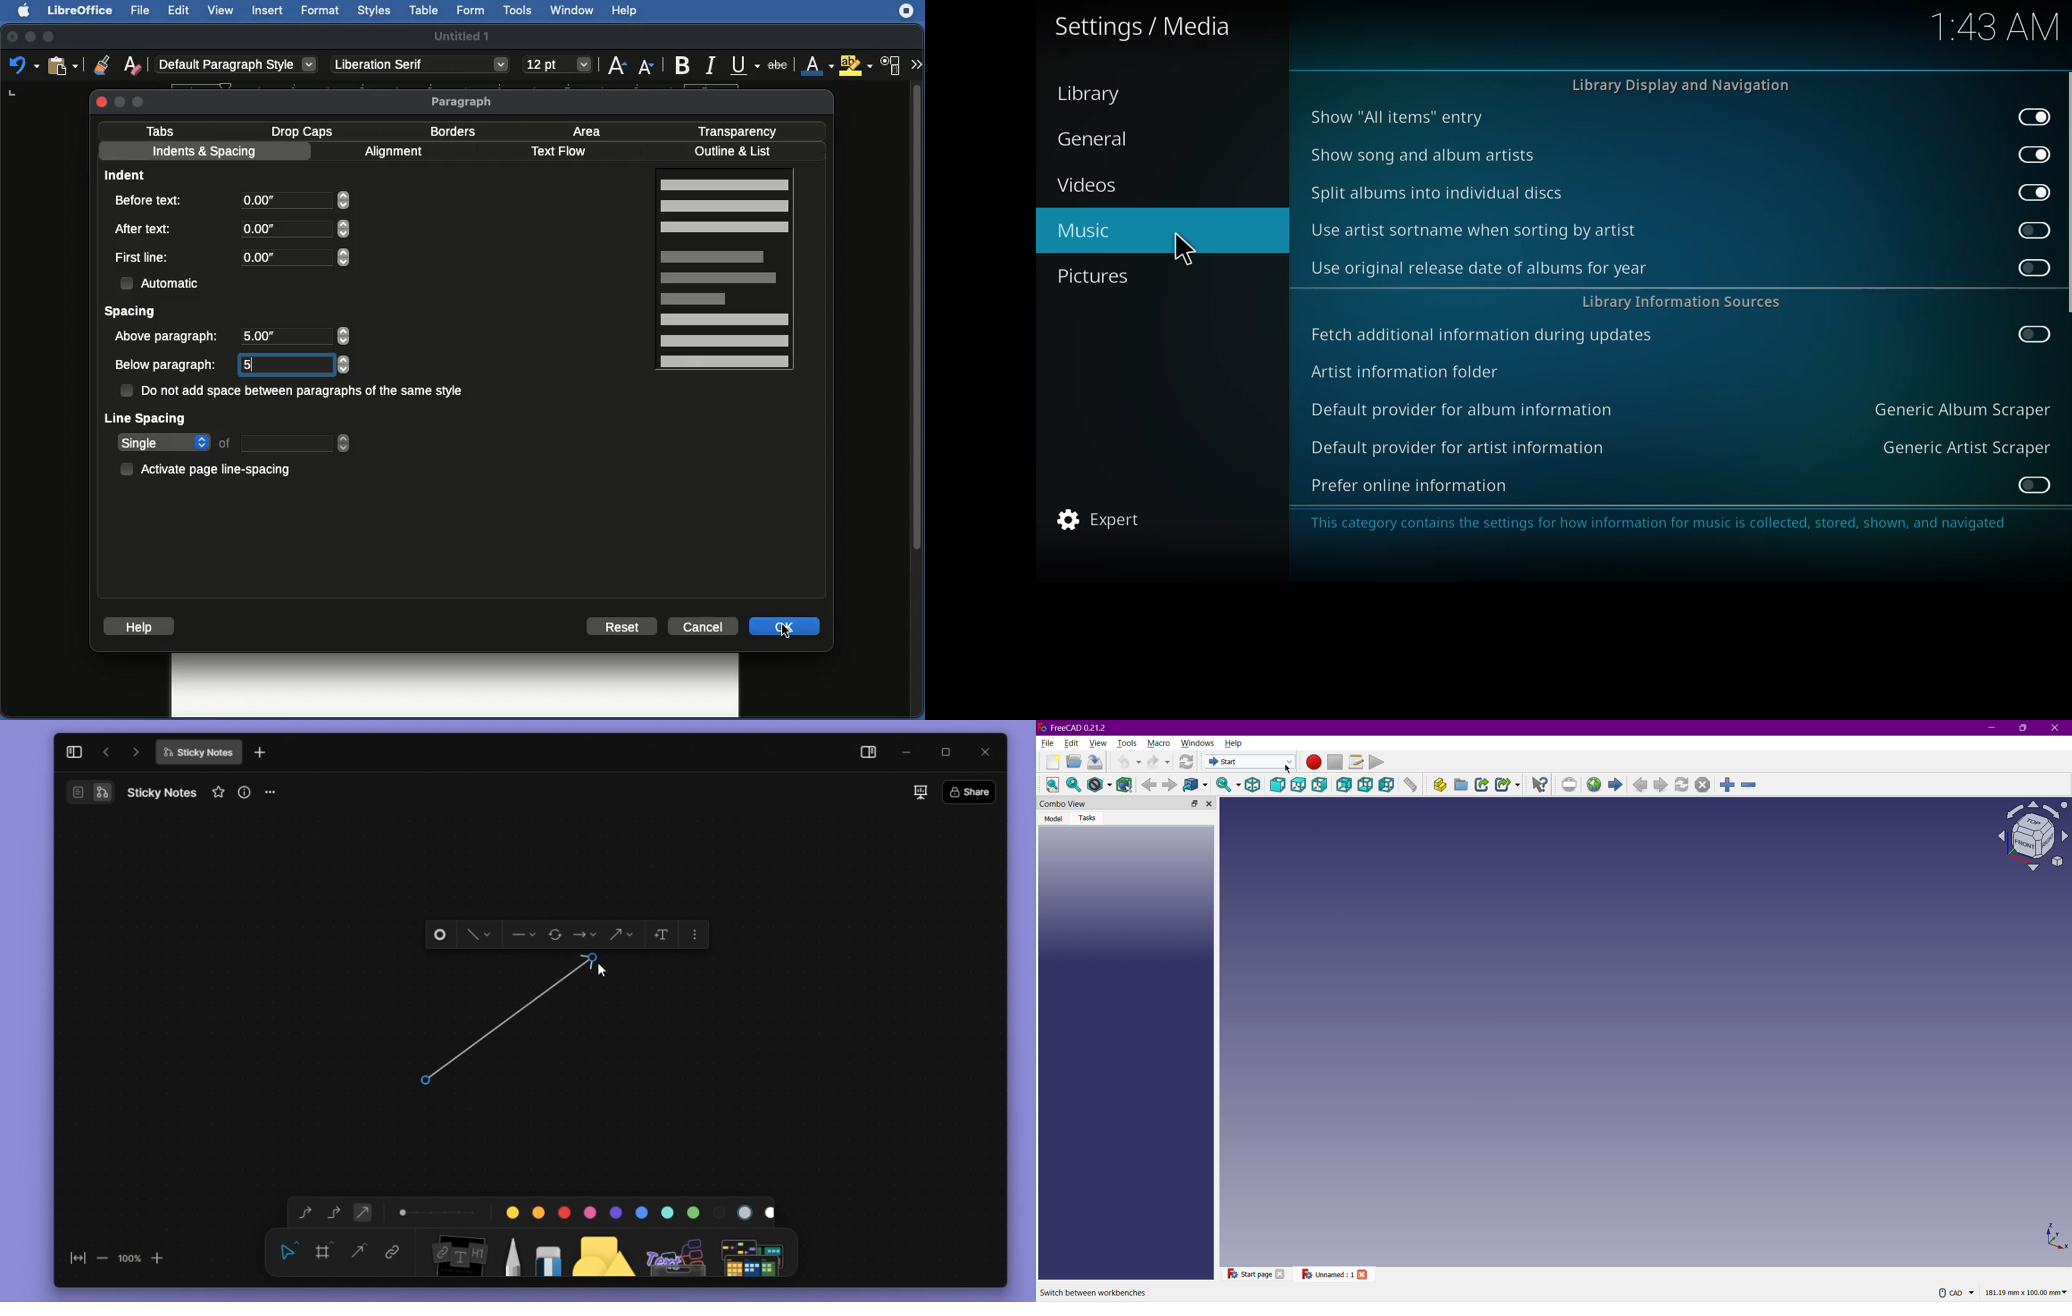 The image size is (2072, 1316). What do you see at coordinates (1195, 804) in the screenshot?
I see `floating tab` at bounding box center [1195, 804].